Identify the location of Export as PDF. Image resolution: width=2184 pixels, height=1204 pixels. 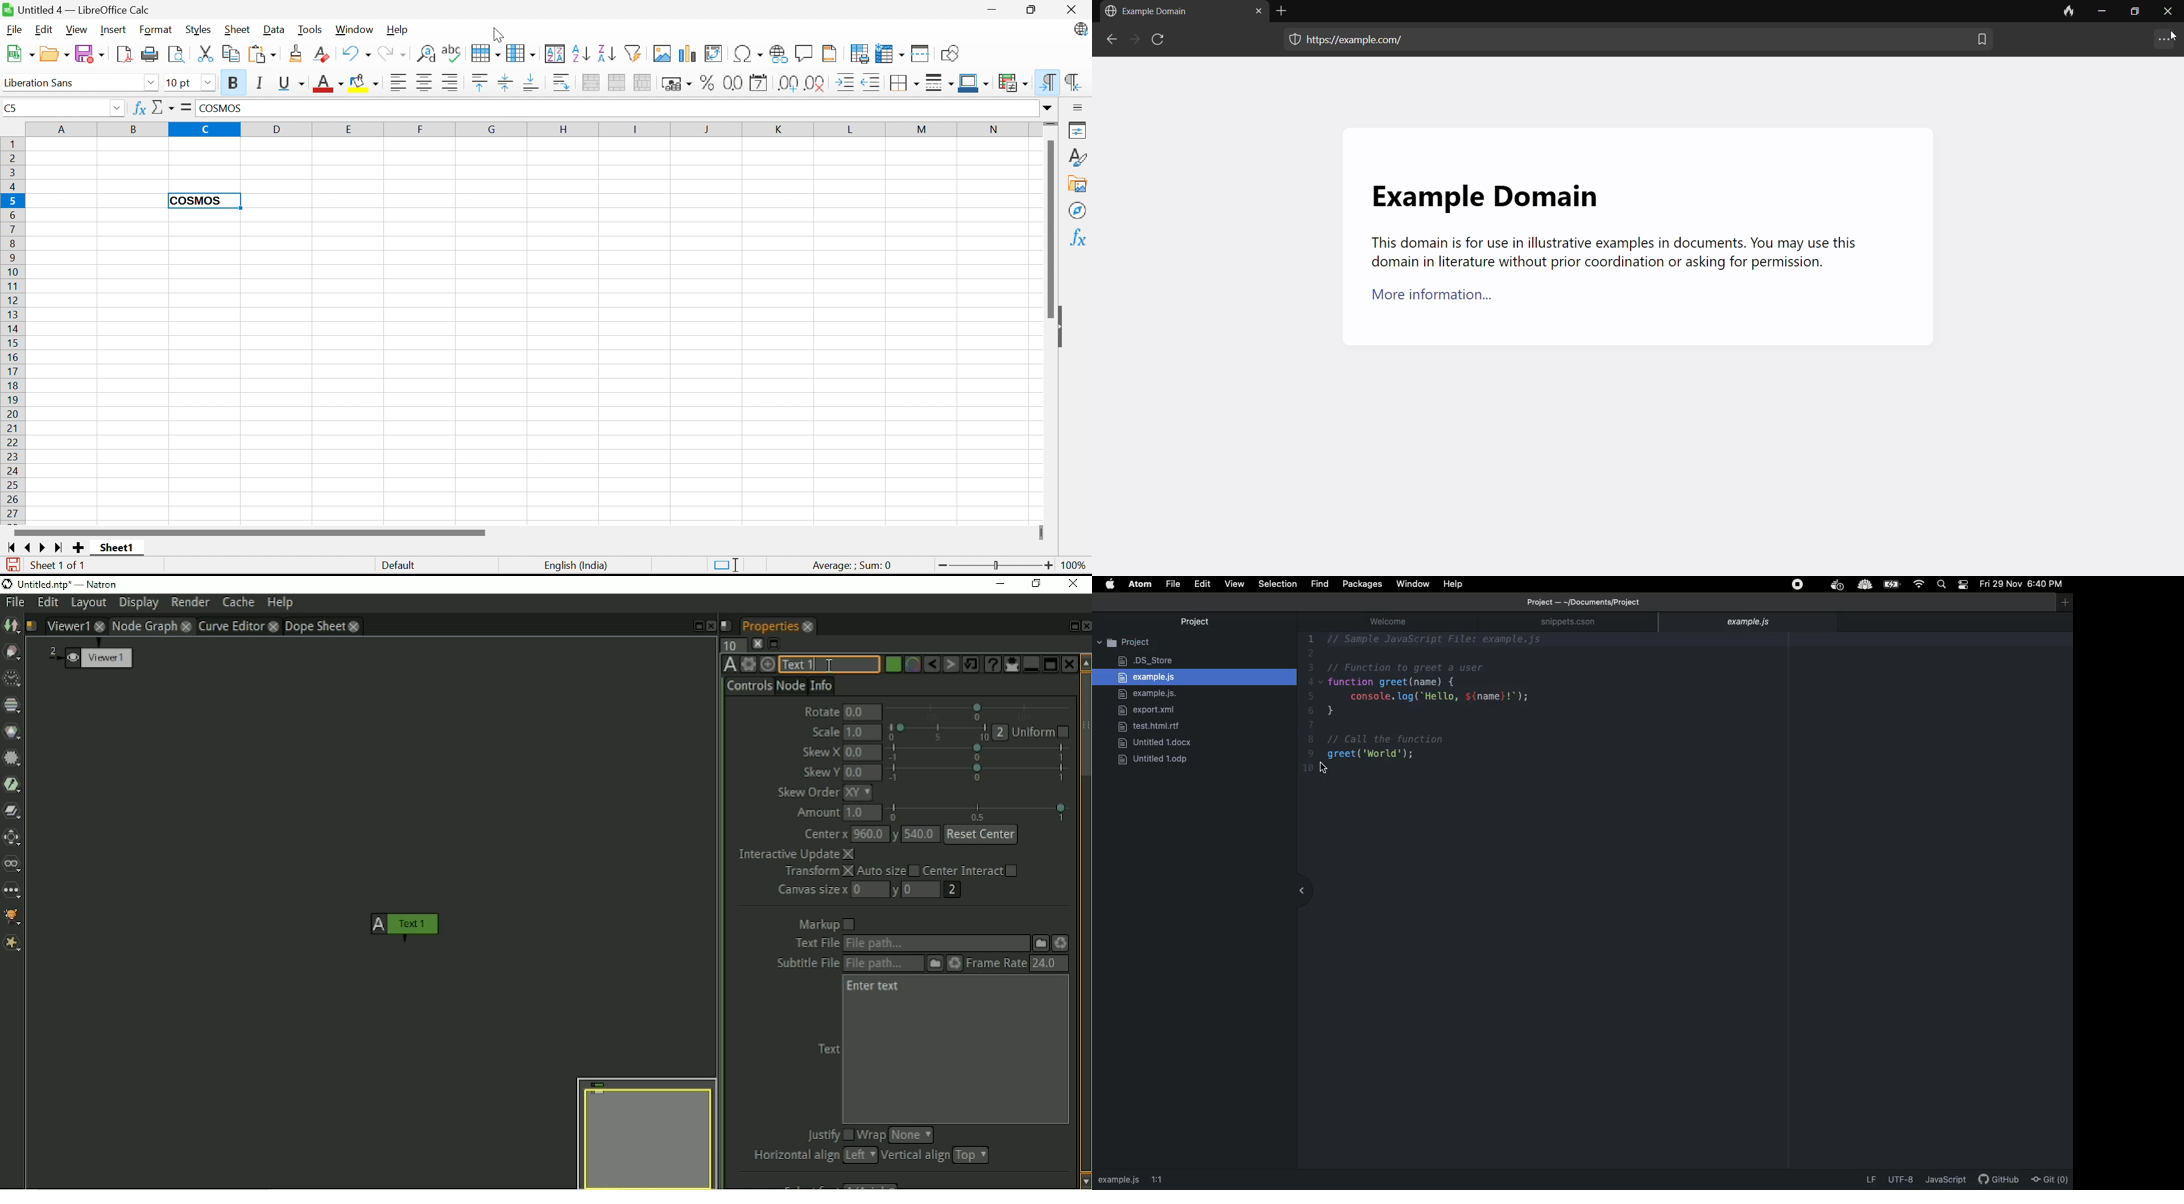
(126, 54).